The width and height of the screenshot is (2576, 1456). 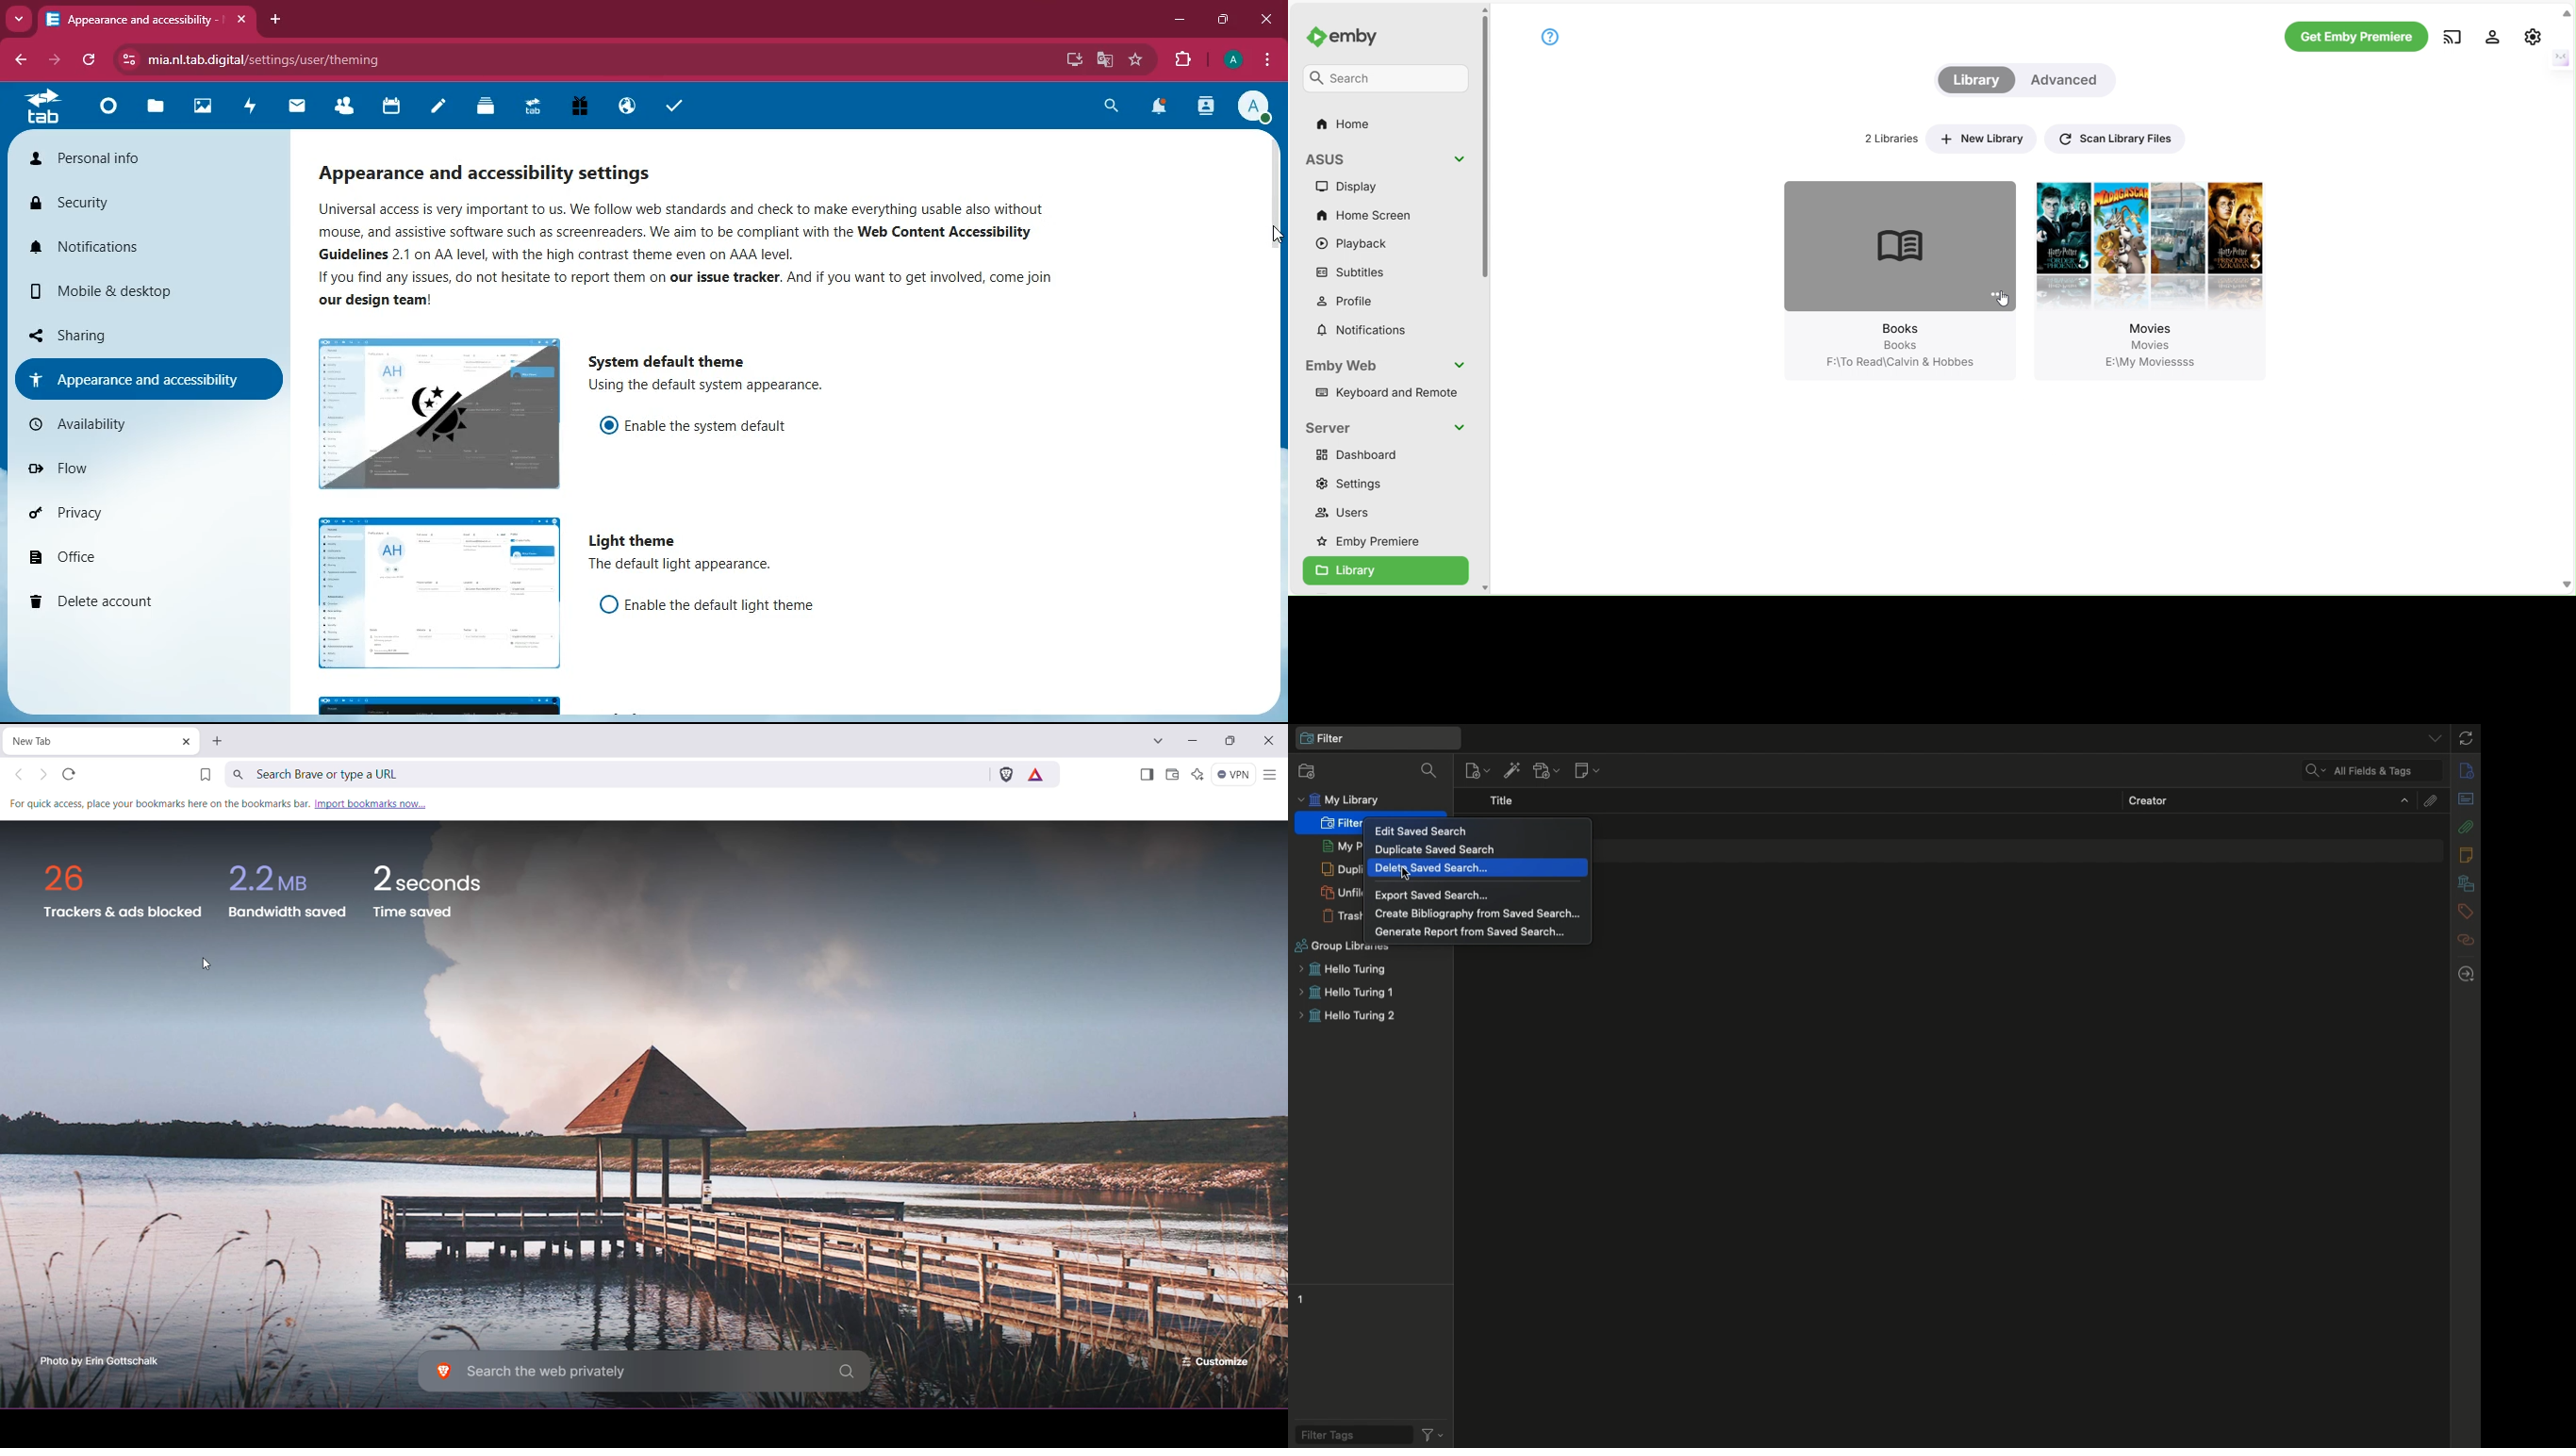 What do you see at coordinates (43, 106) in the screenshot?
I see `tab` at bounding box center [43, 106].